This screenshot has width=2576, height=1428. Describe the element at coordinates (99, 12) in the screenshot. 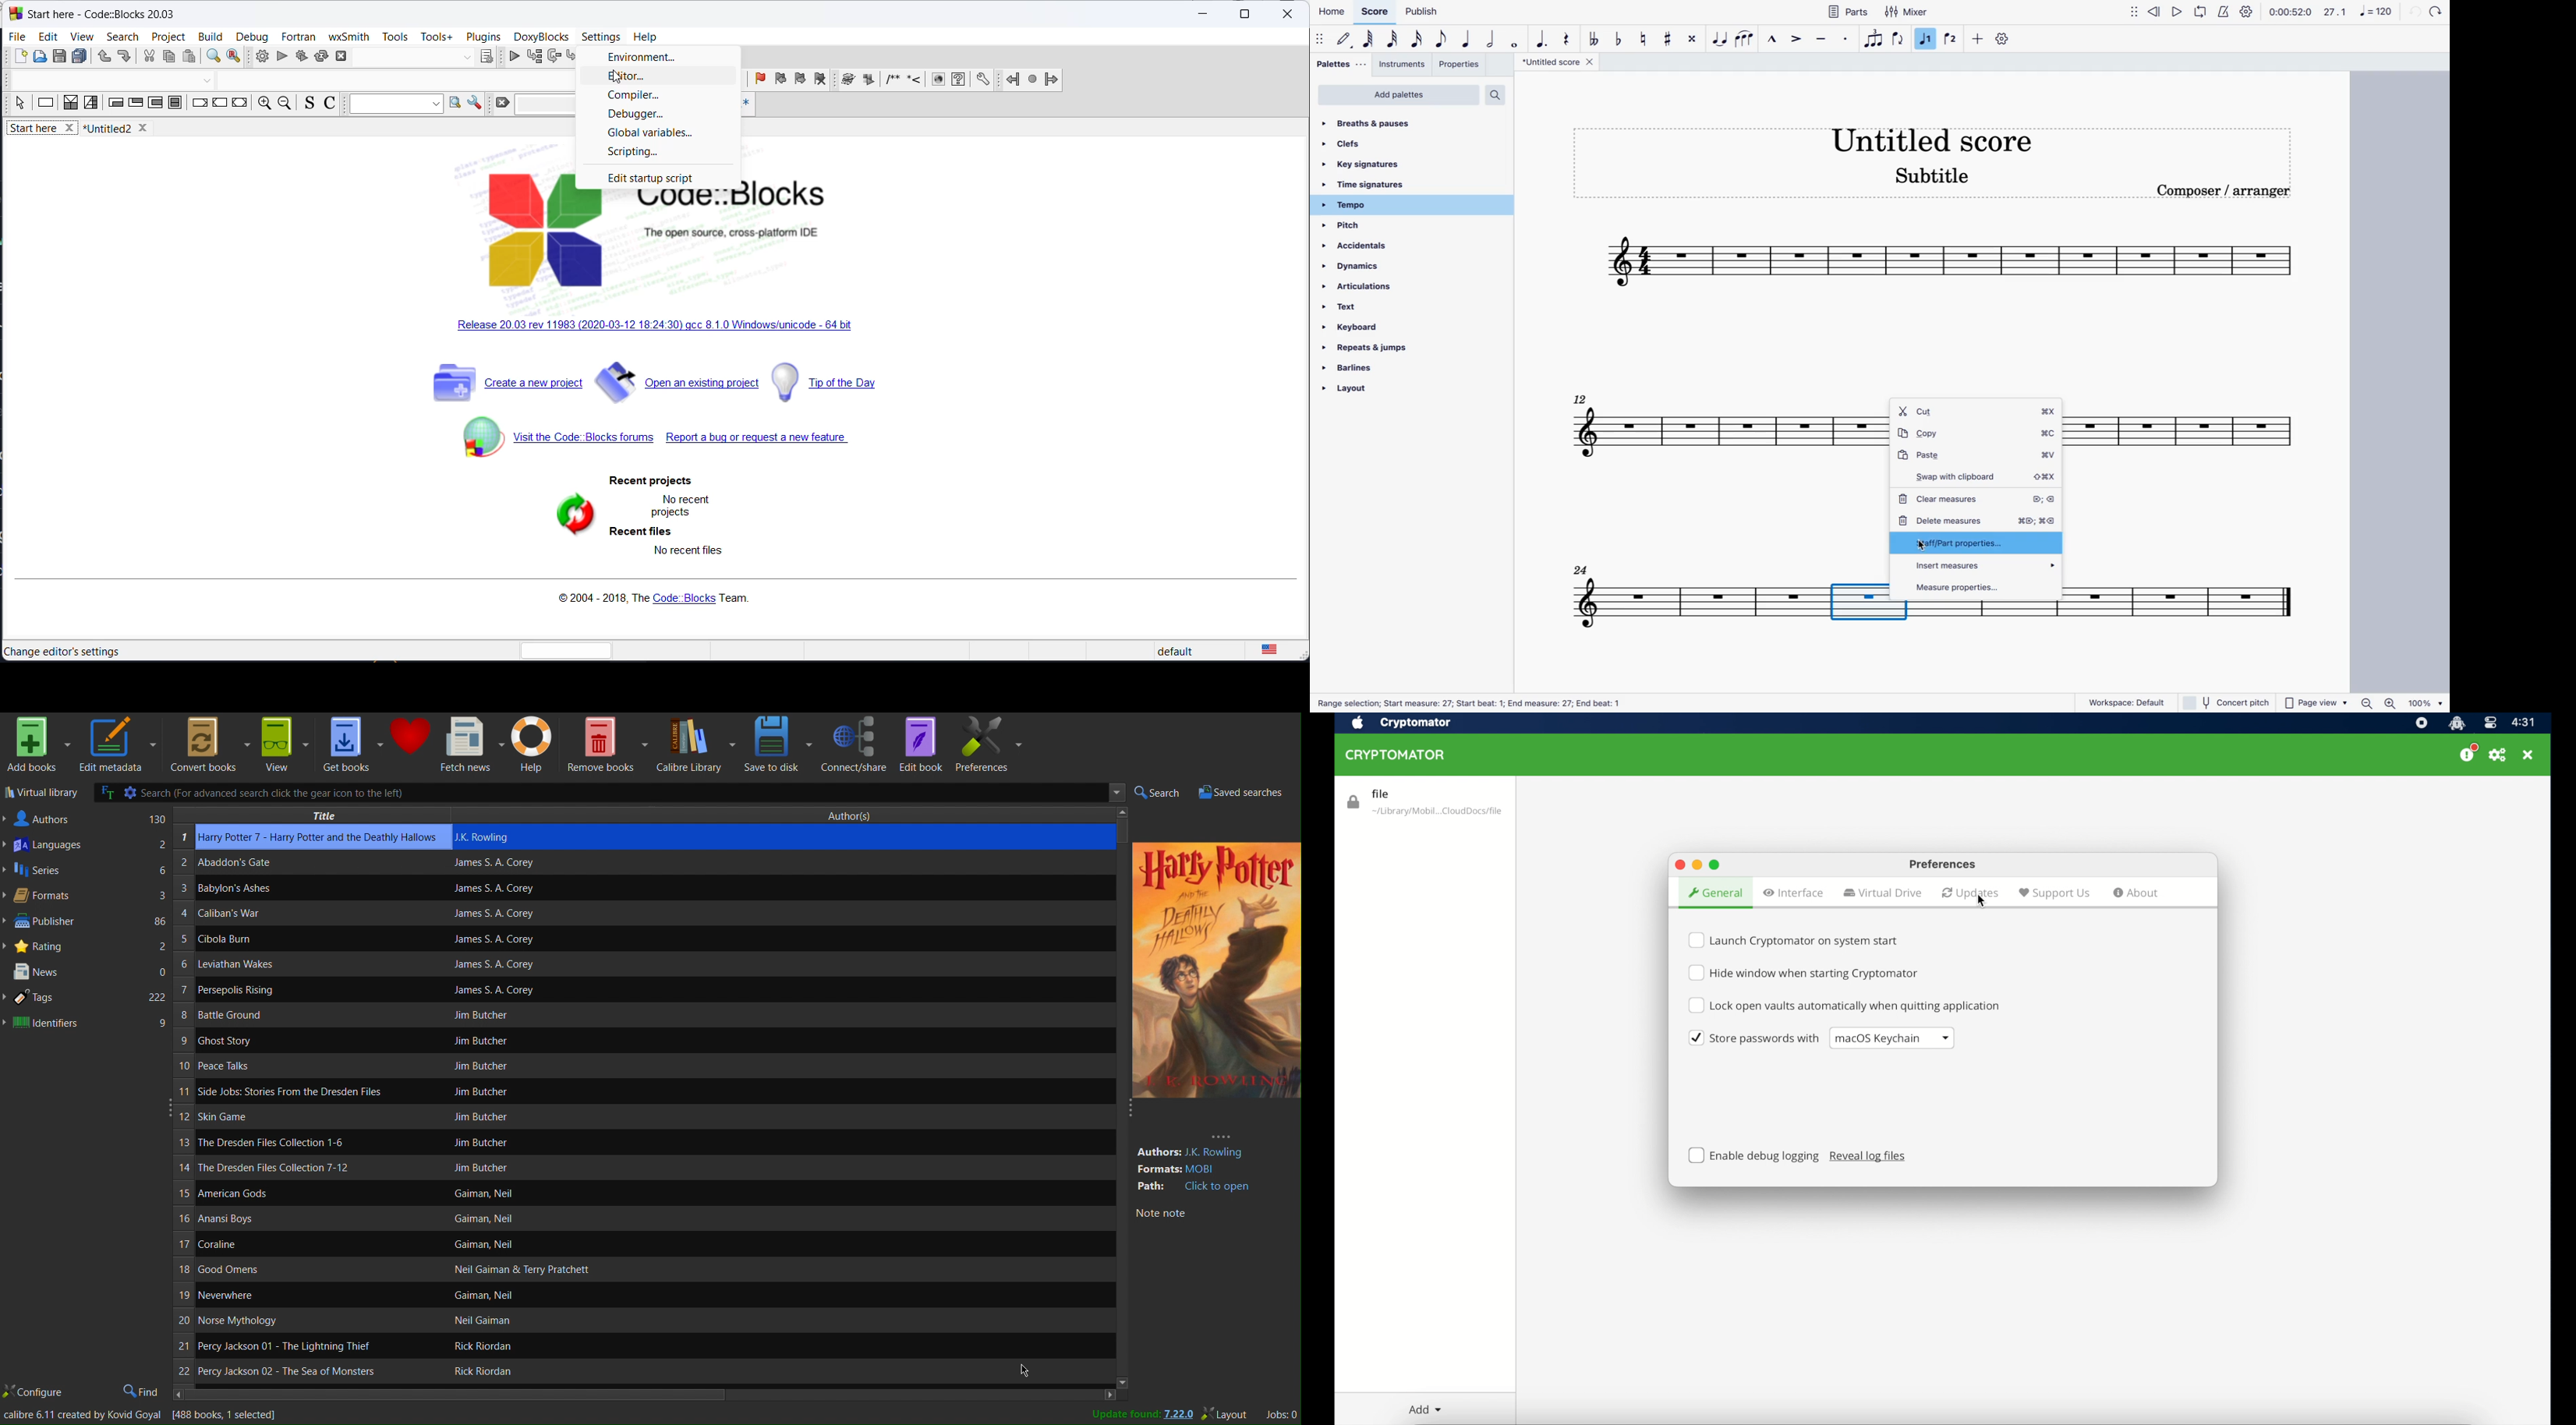

I see `start here window` at that location.